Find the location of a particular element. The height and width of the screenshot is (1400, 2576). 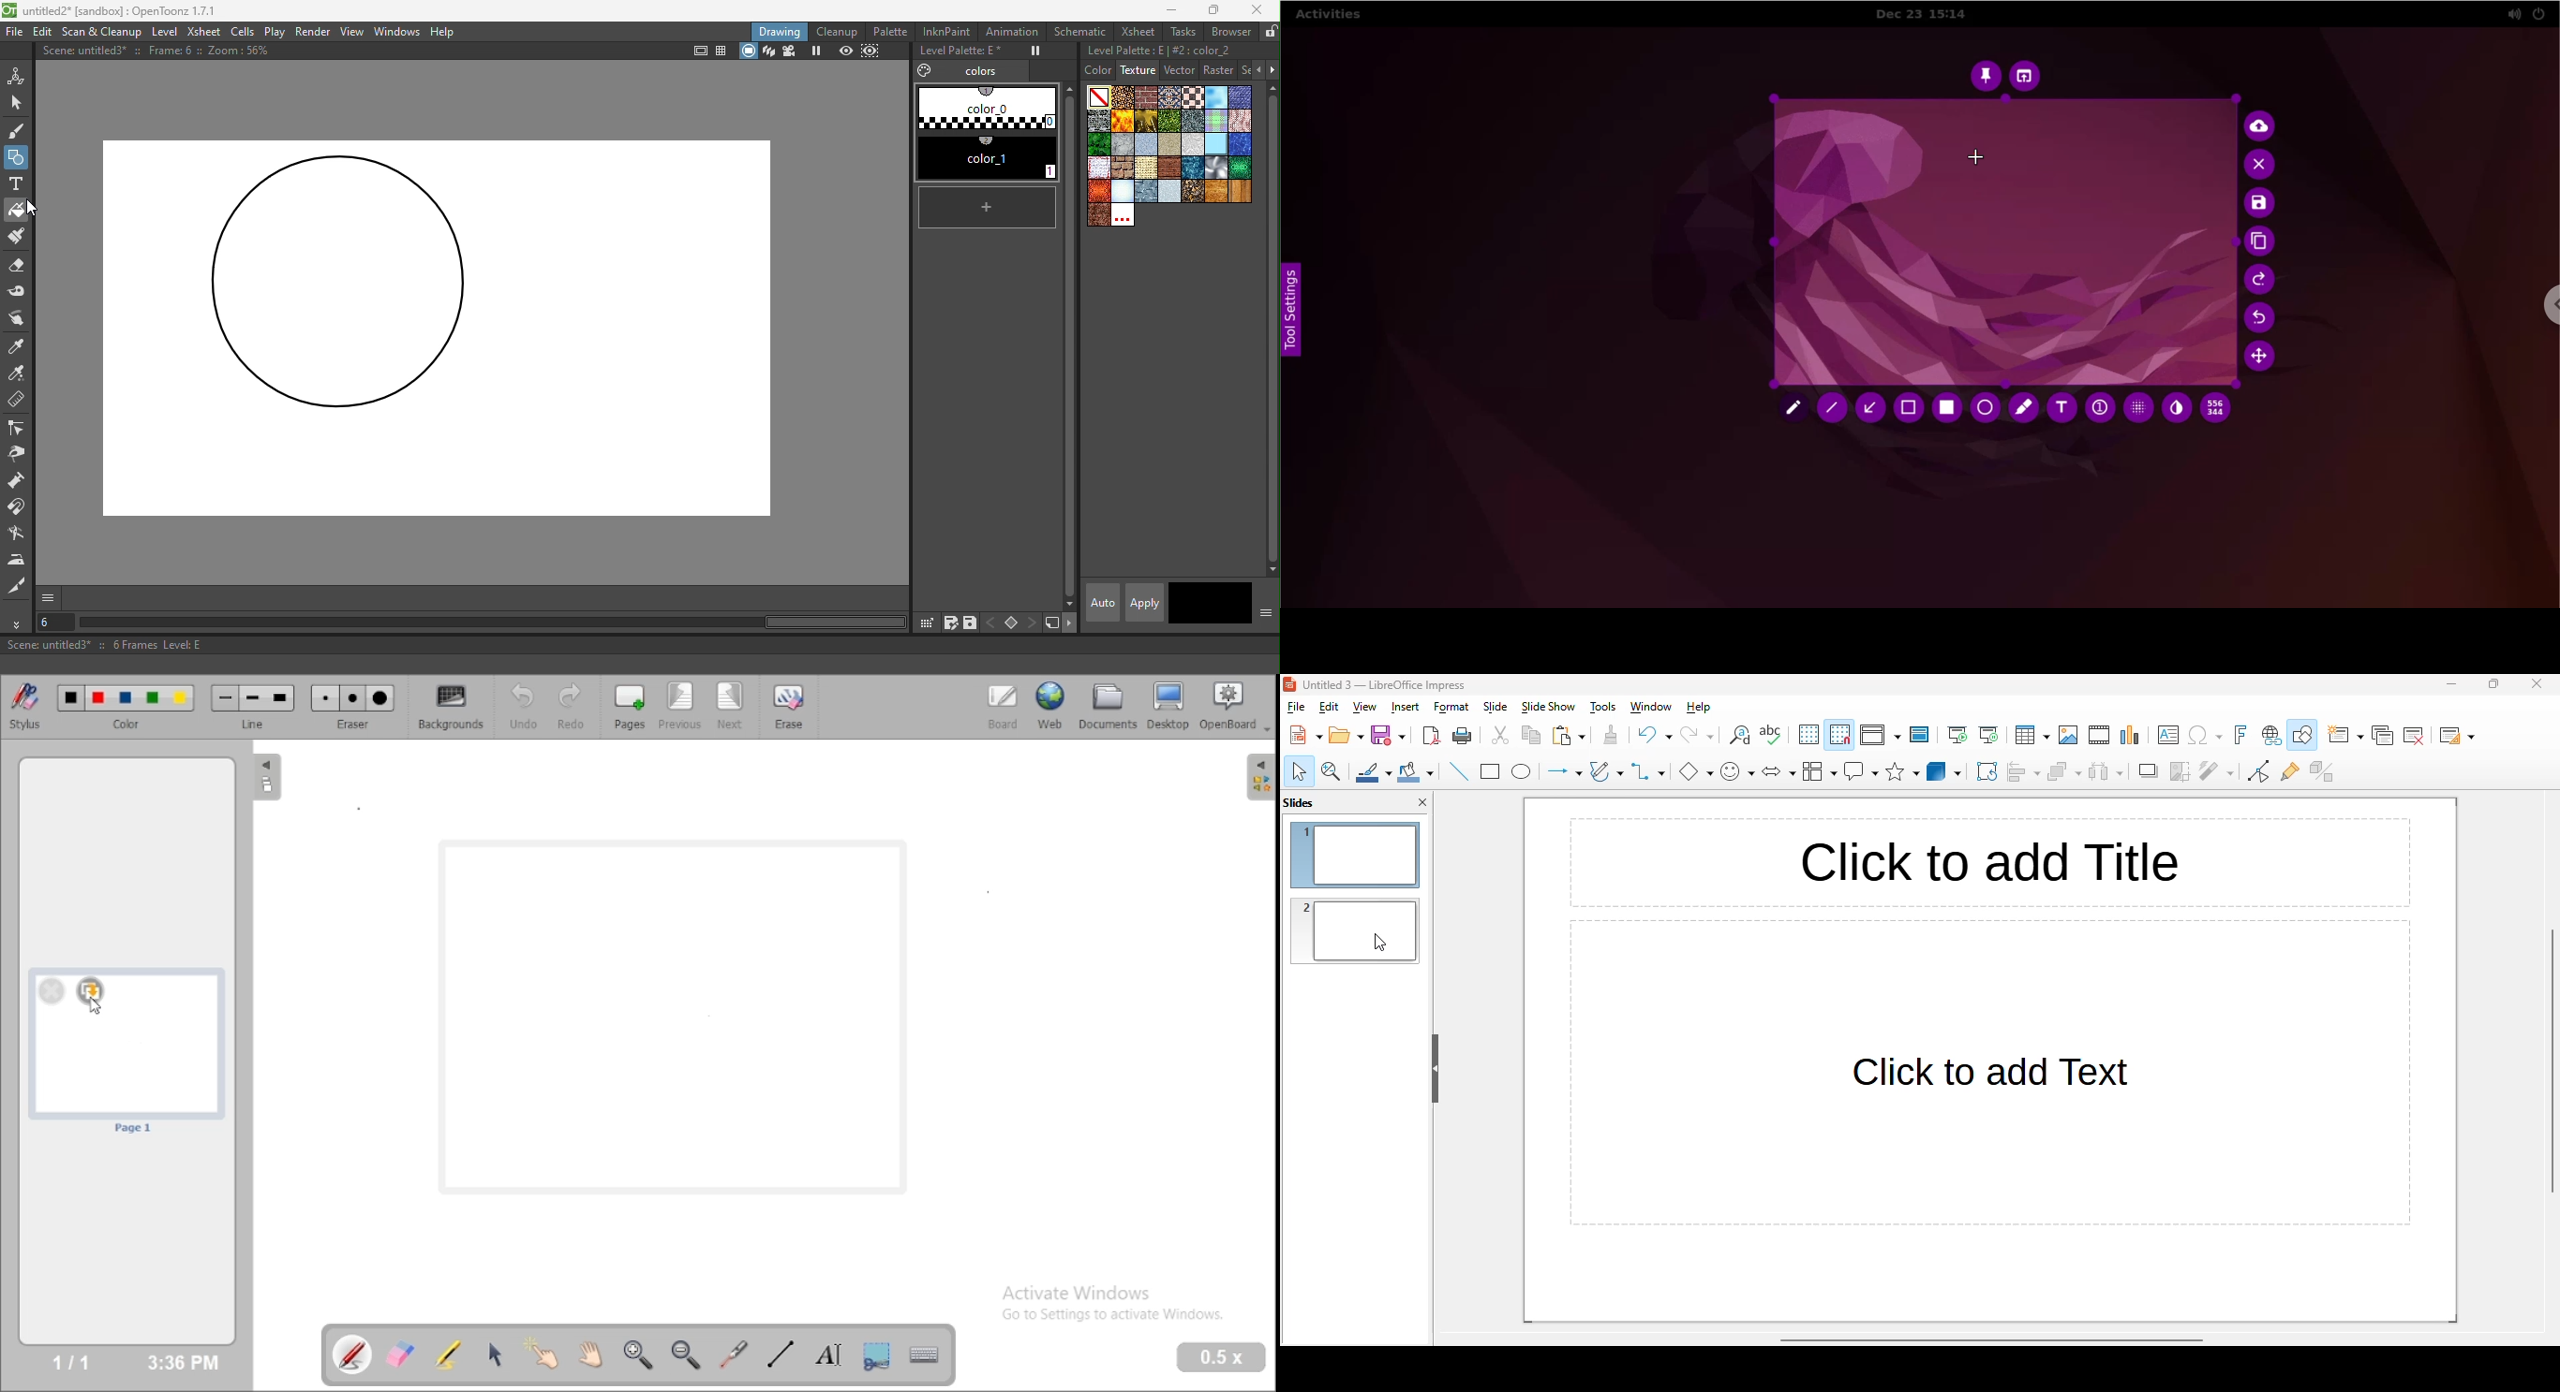

Help is located at coordinates (442, 32).